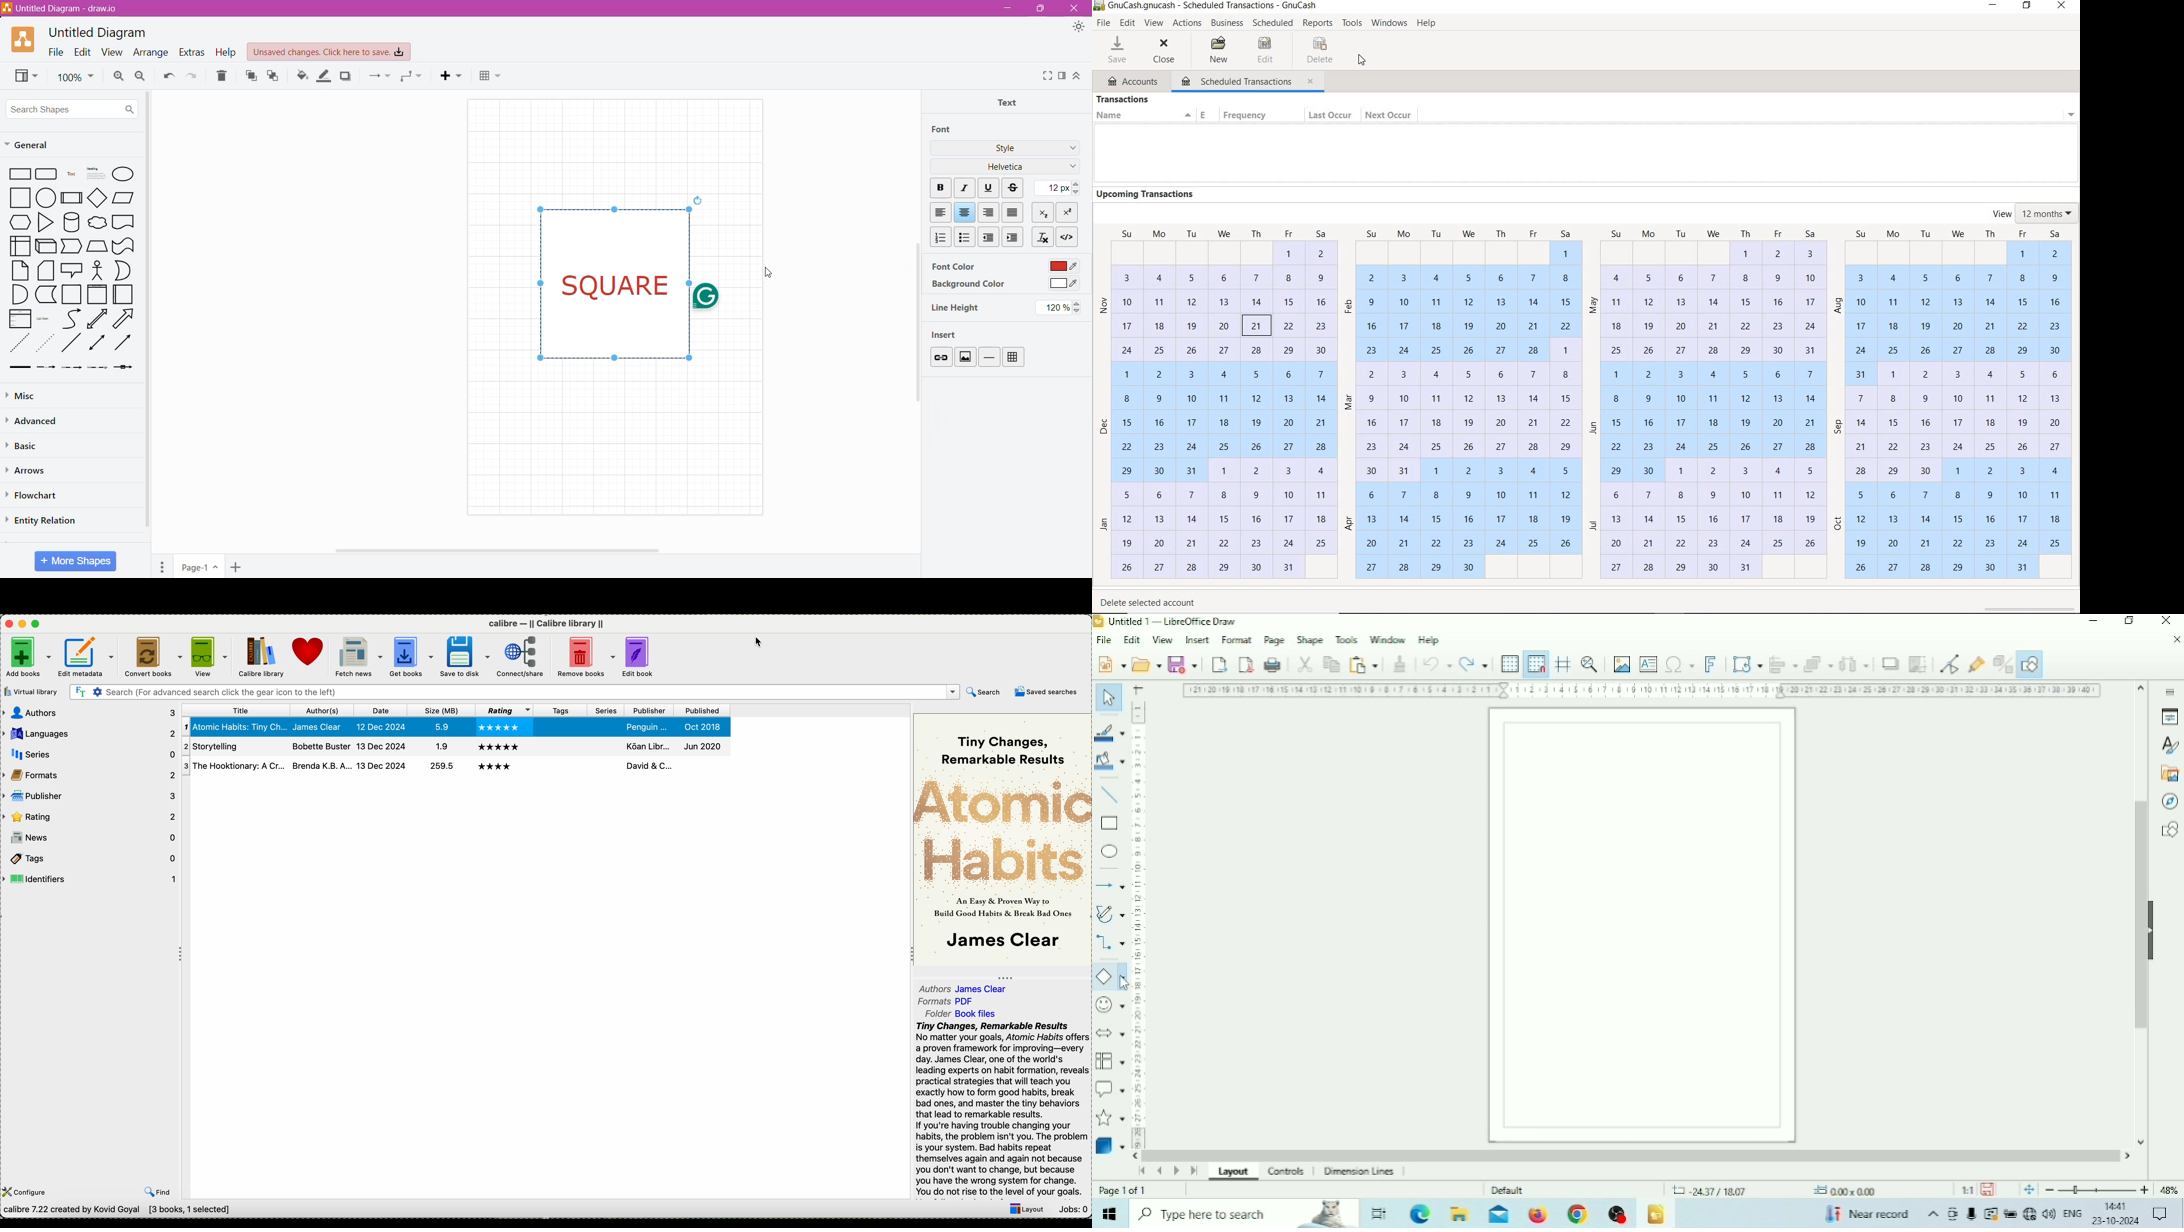 This screenshot has height=1232, width=2184. What do you see at coordinates (233, 747) in the screenshot?
I see `The Hooktionary: a cr...` at bounding box center [233, 747].